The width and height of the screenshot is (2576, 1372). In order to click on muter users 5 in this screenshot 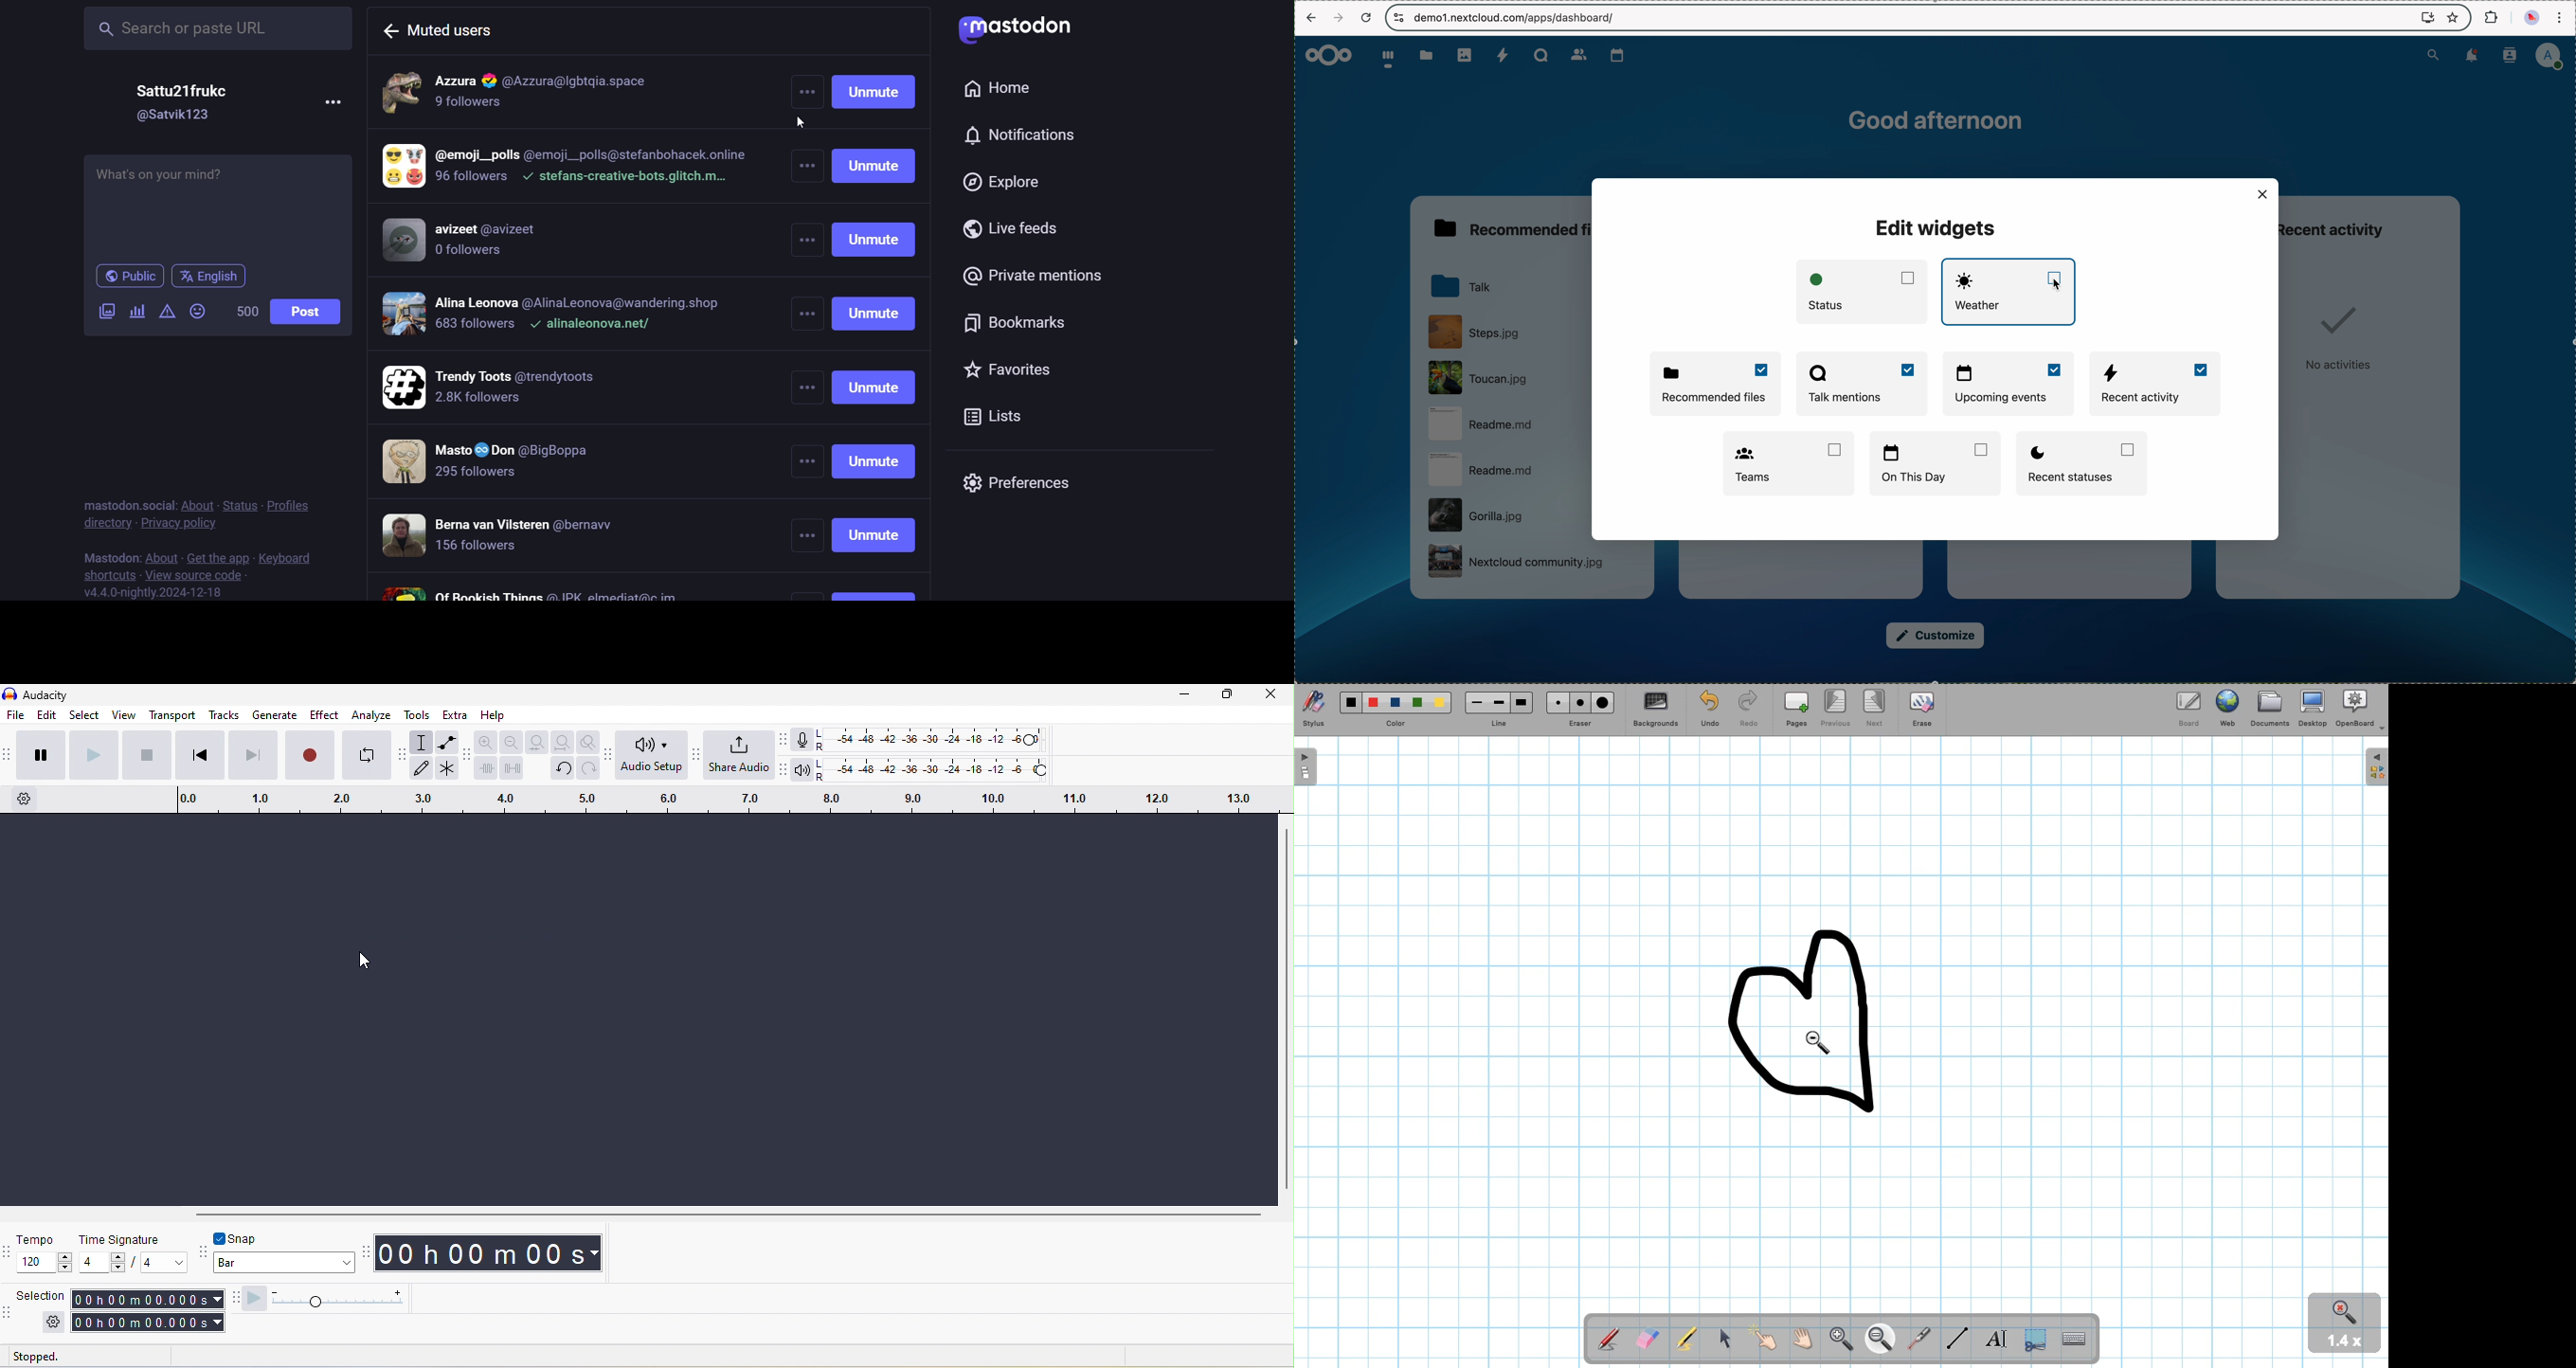, I will do `click(497, 385)`.